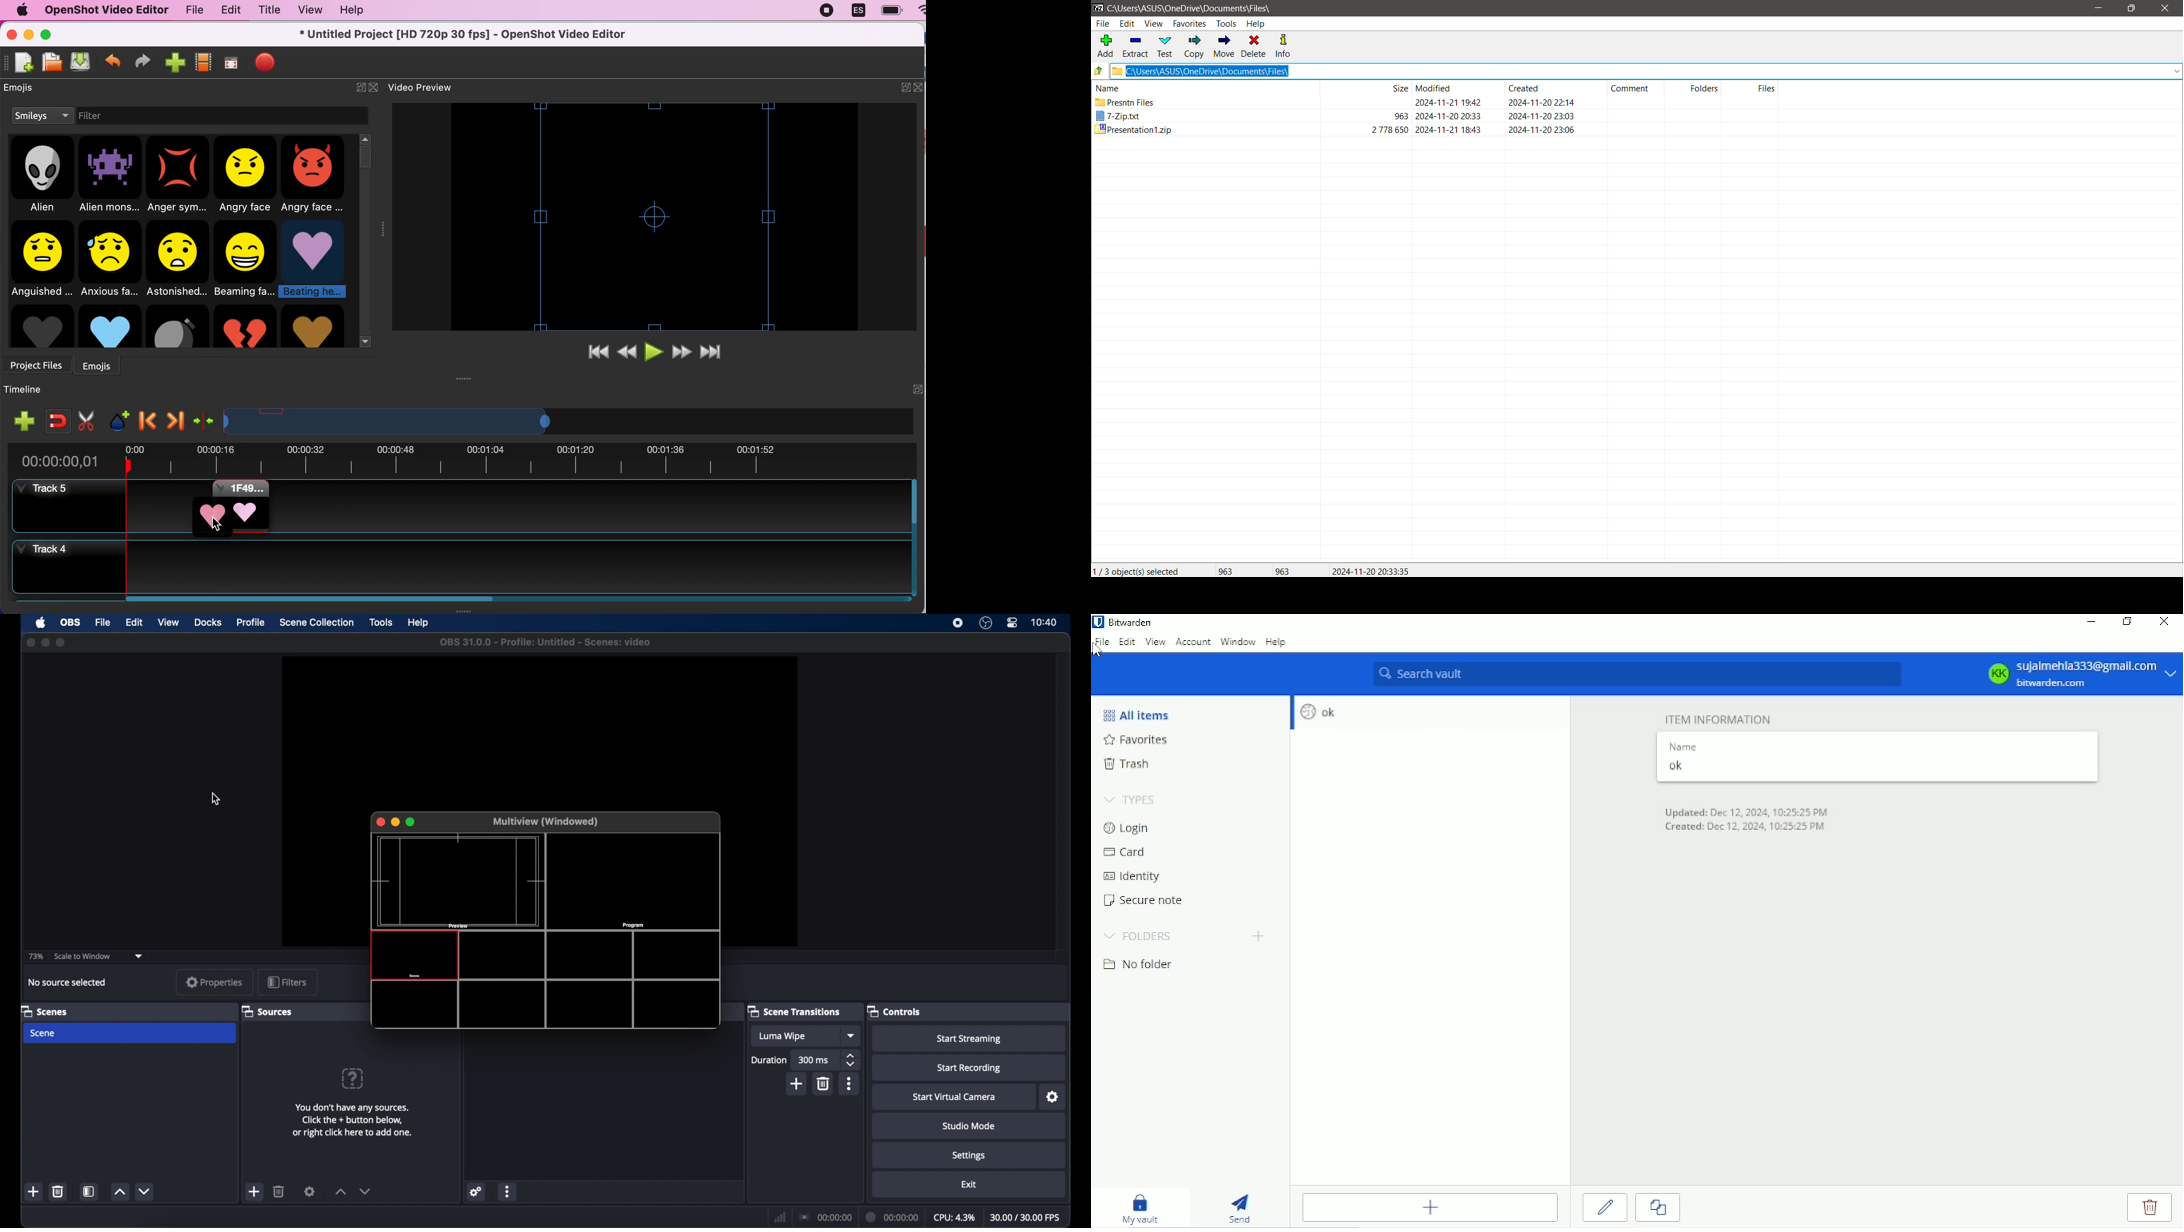 This screenshot has width=2184, height=1232. I want to click on OBS 31.0.0 - Profile: Untitled - Scenes: video, so click(542, 642).